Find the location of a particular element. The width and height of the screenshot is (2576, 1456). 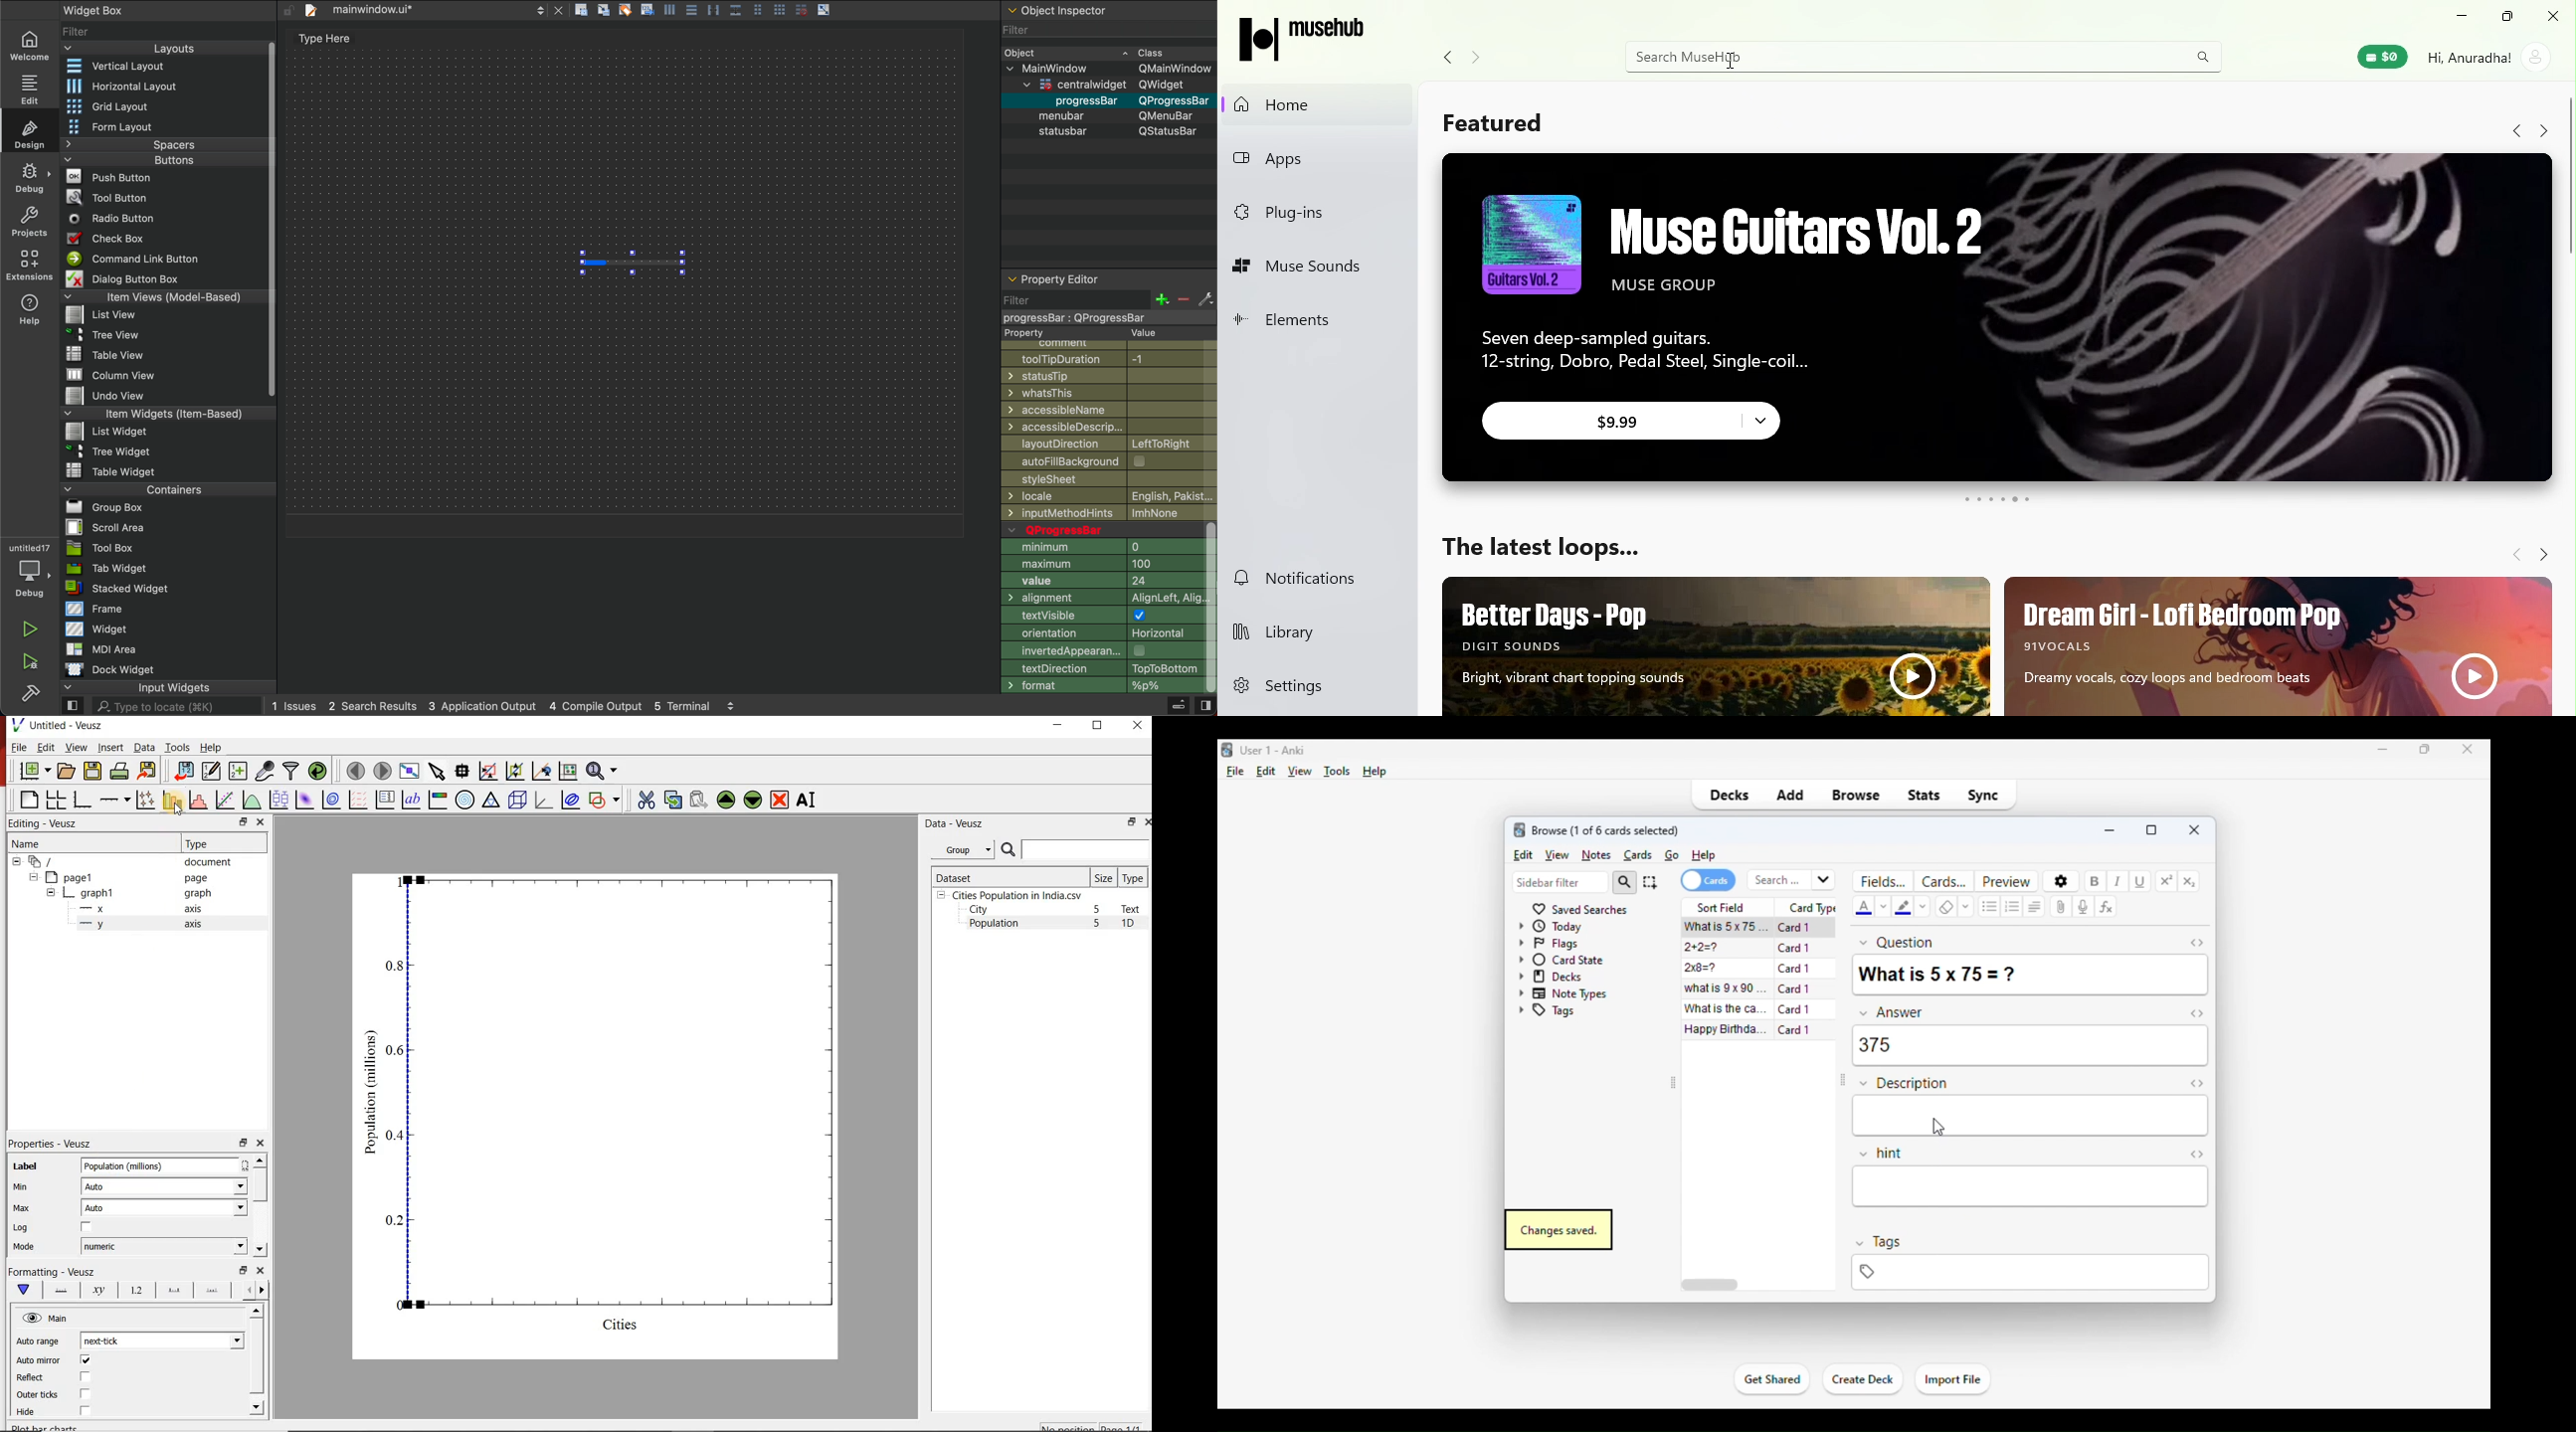

Edit is located at coordinates (45, 748).